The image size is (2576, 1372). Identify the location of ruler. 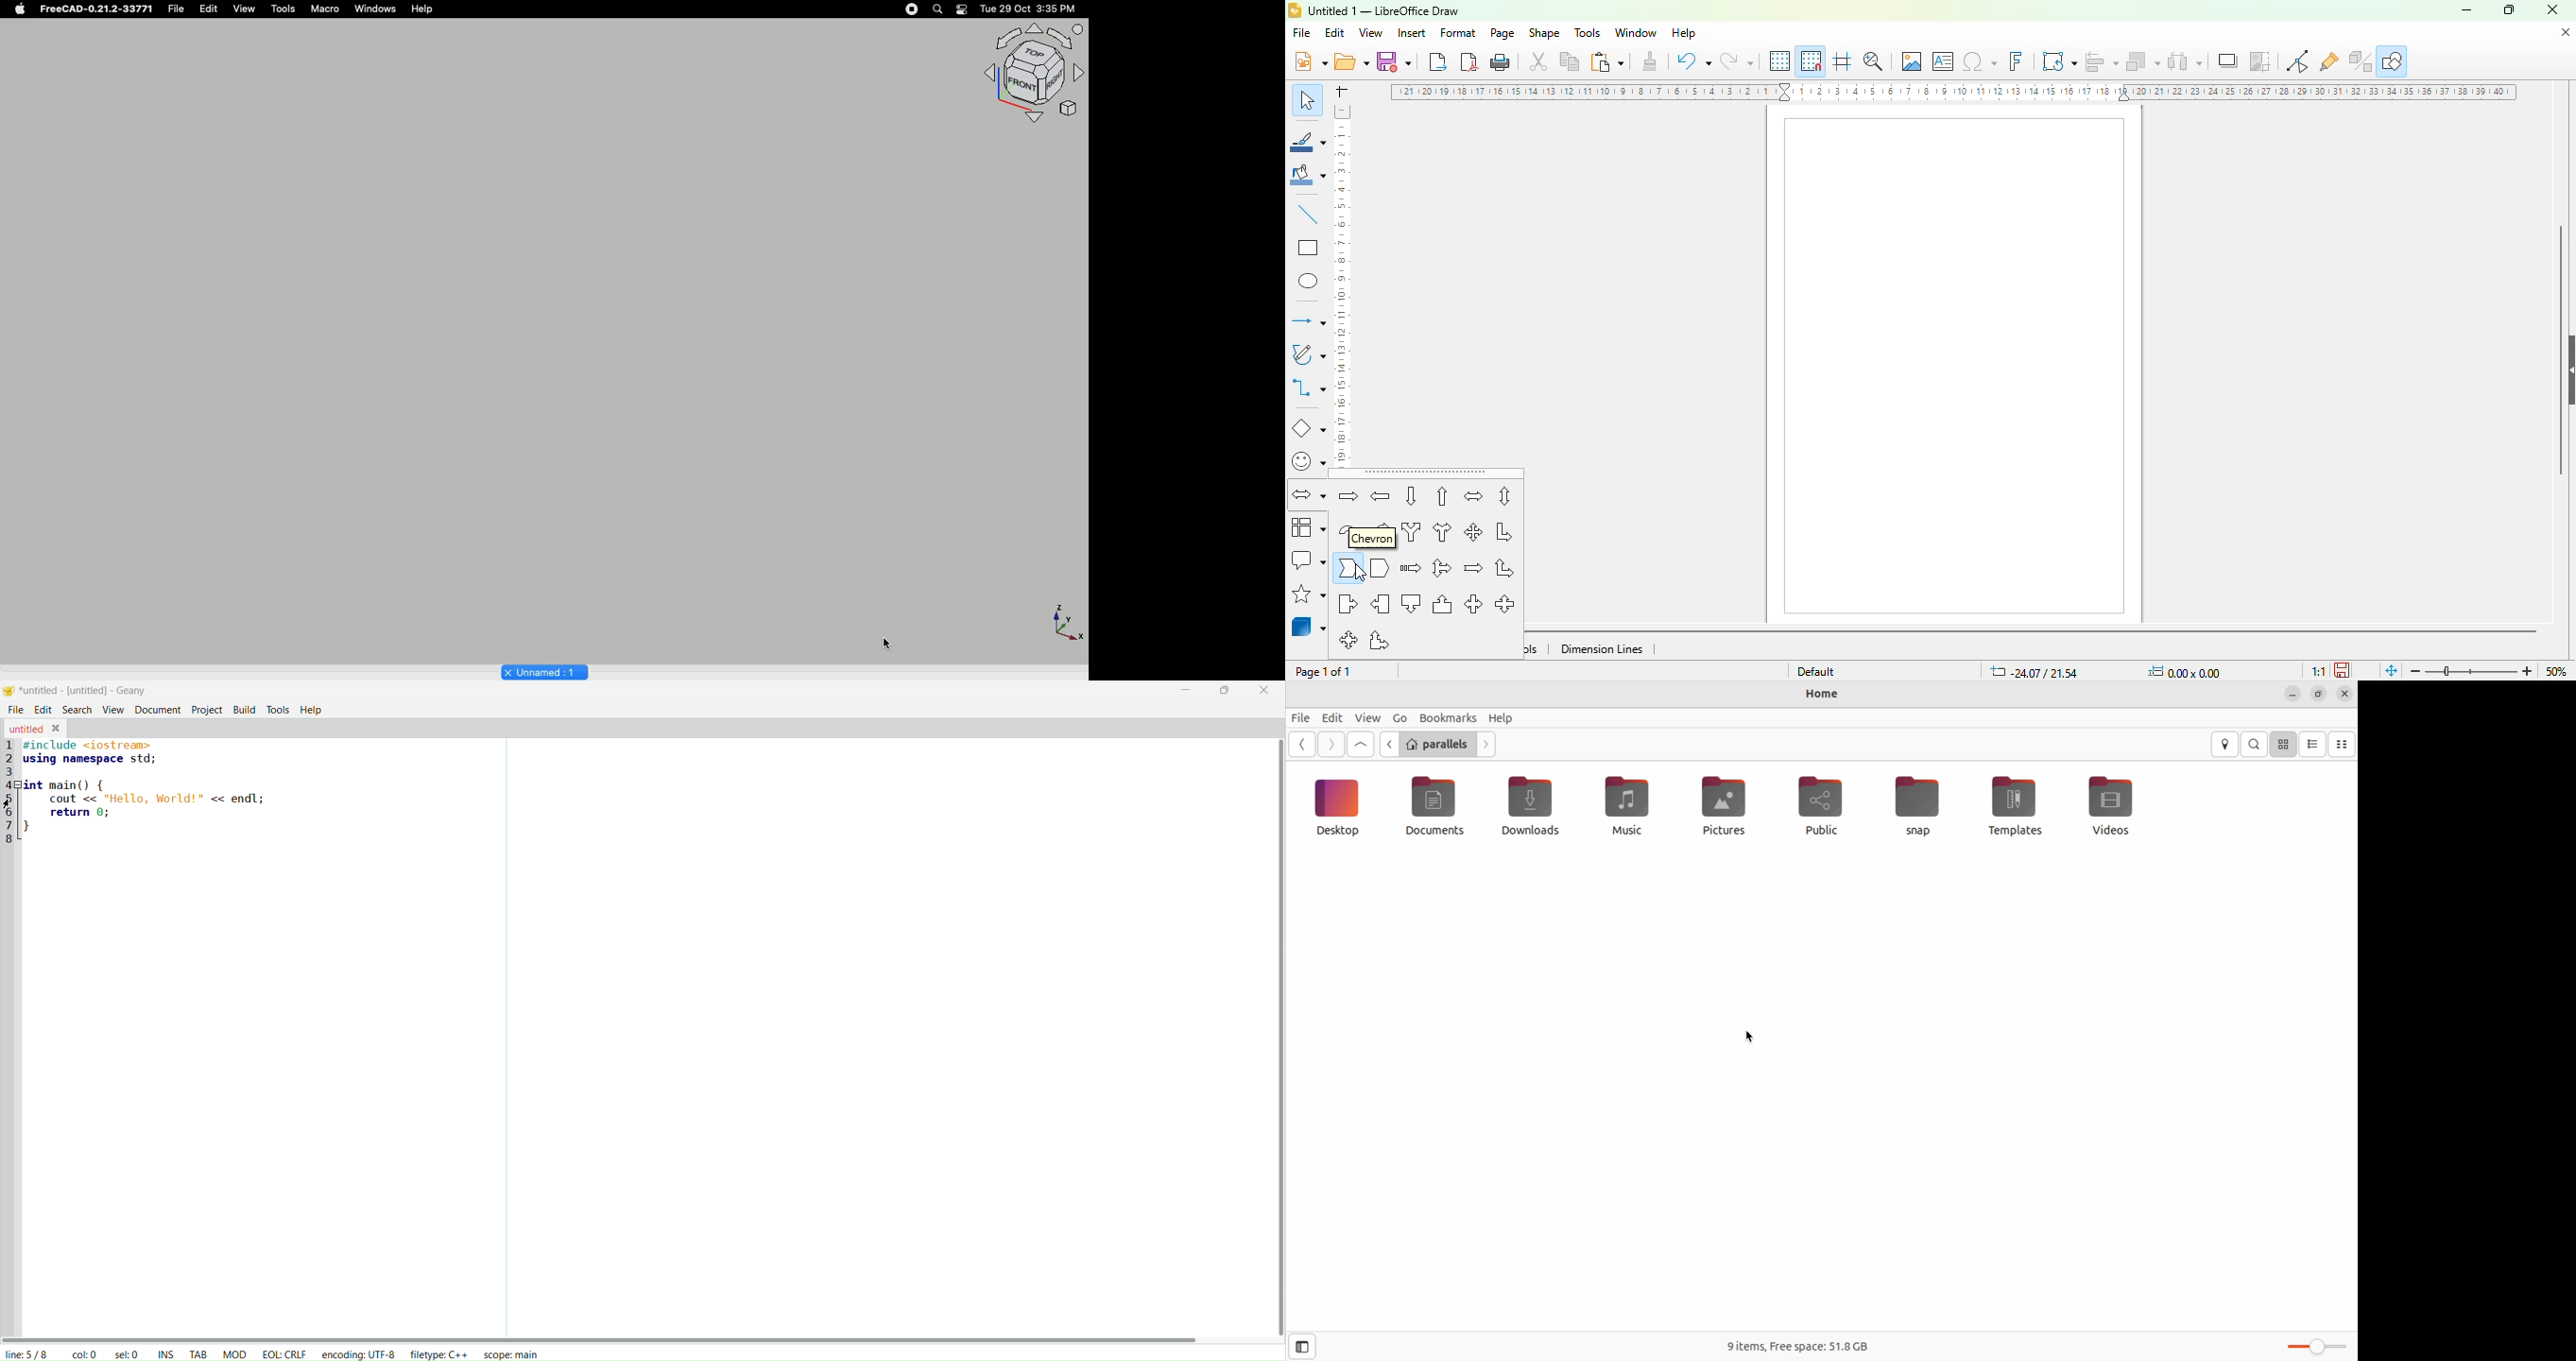
(1341, 285).